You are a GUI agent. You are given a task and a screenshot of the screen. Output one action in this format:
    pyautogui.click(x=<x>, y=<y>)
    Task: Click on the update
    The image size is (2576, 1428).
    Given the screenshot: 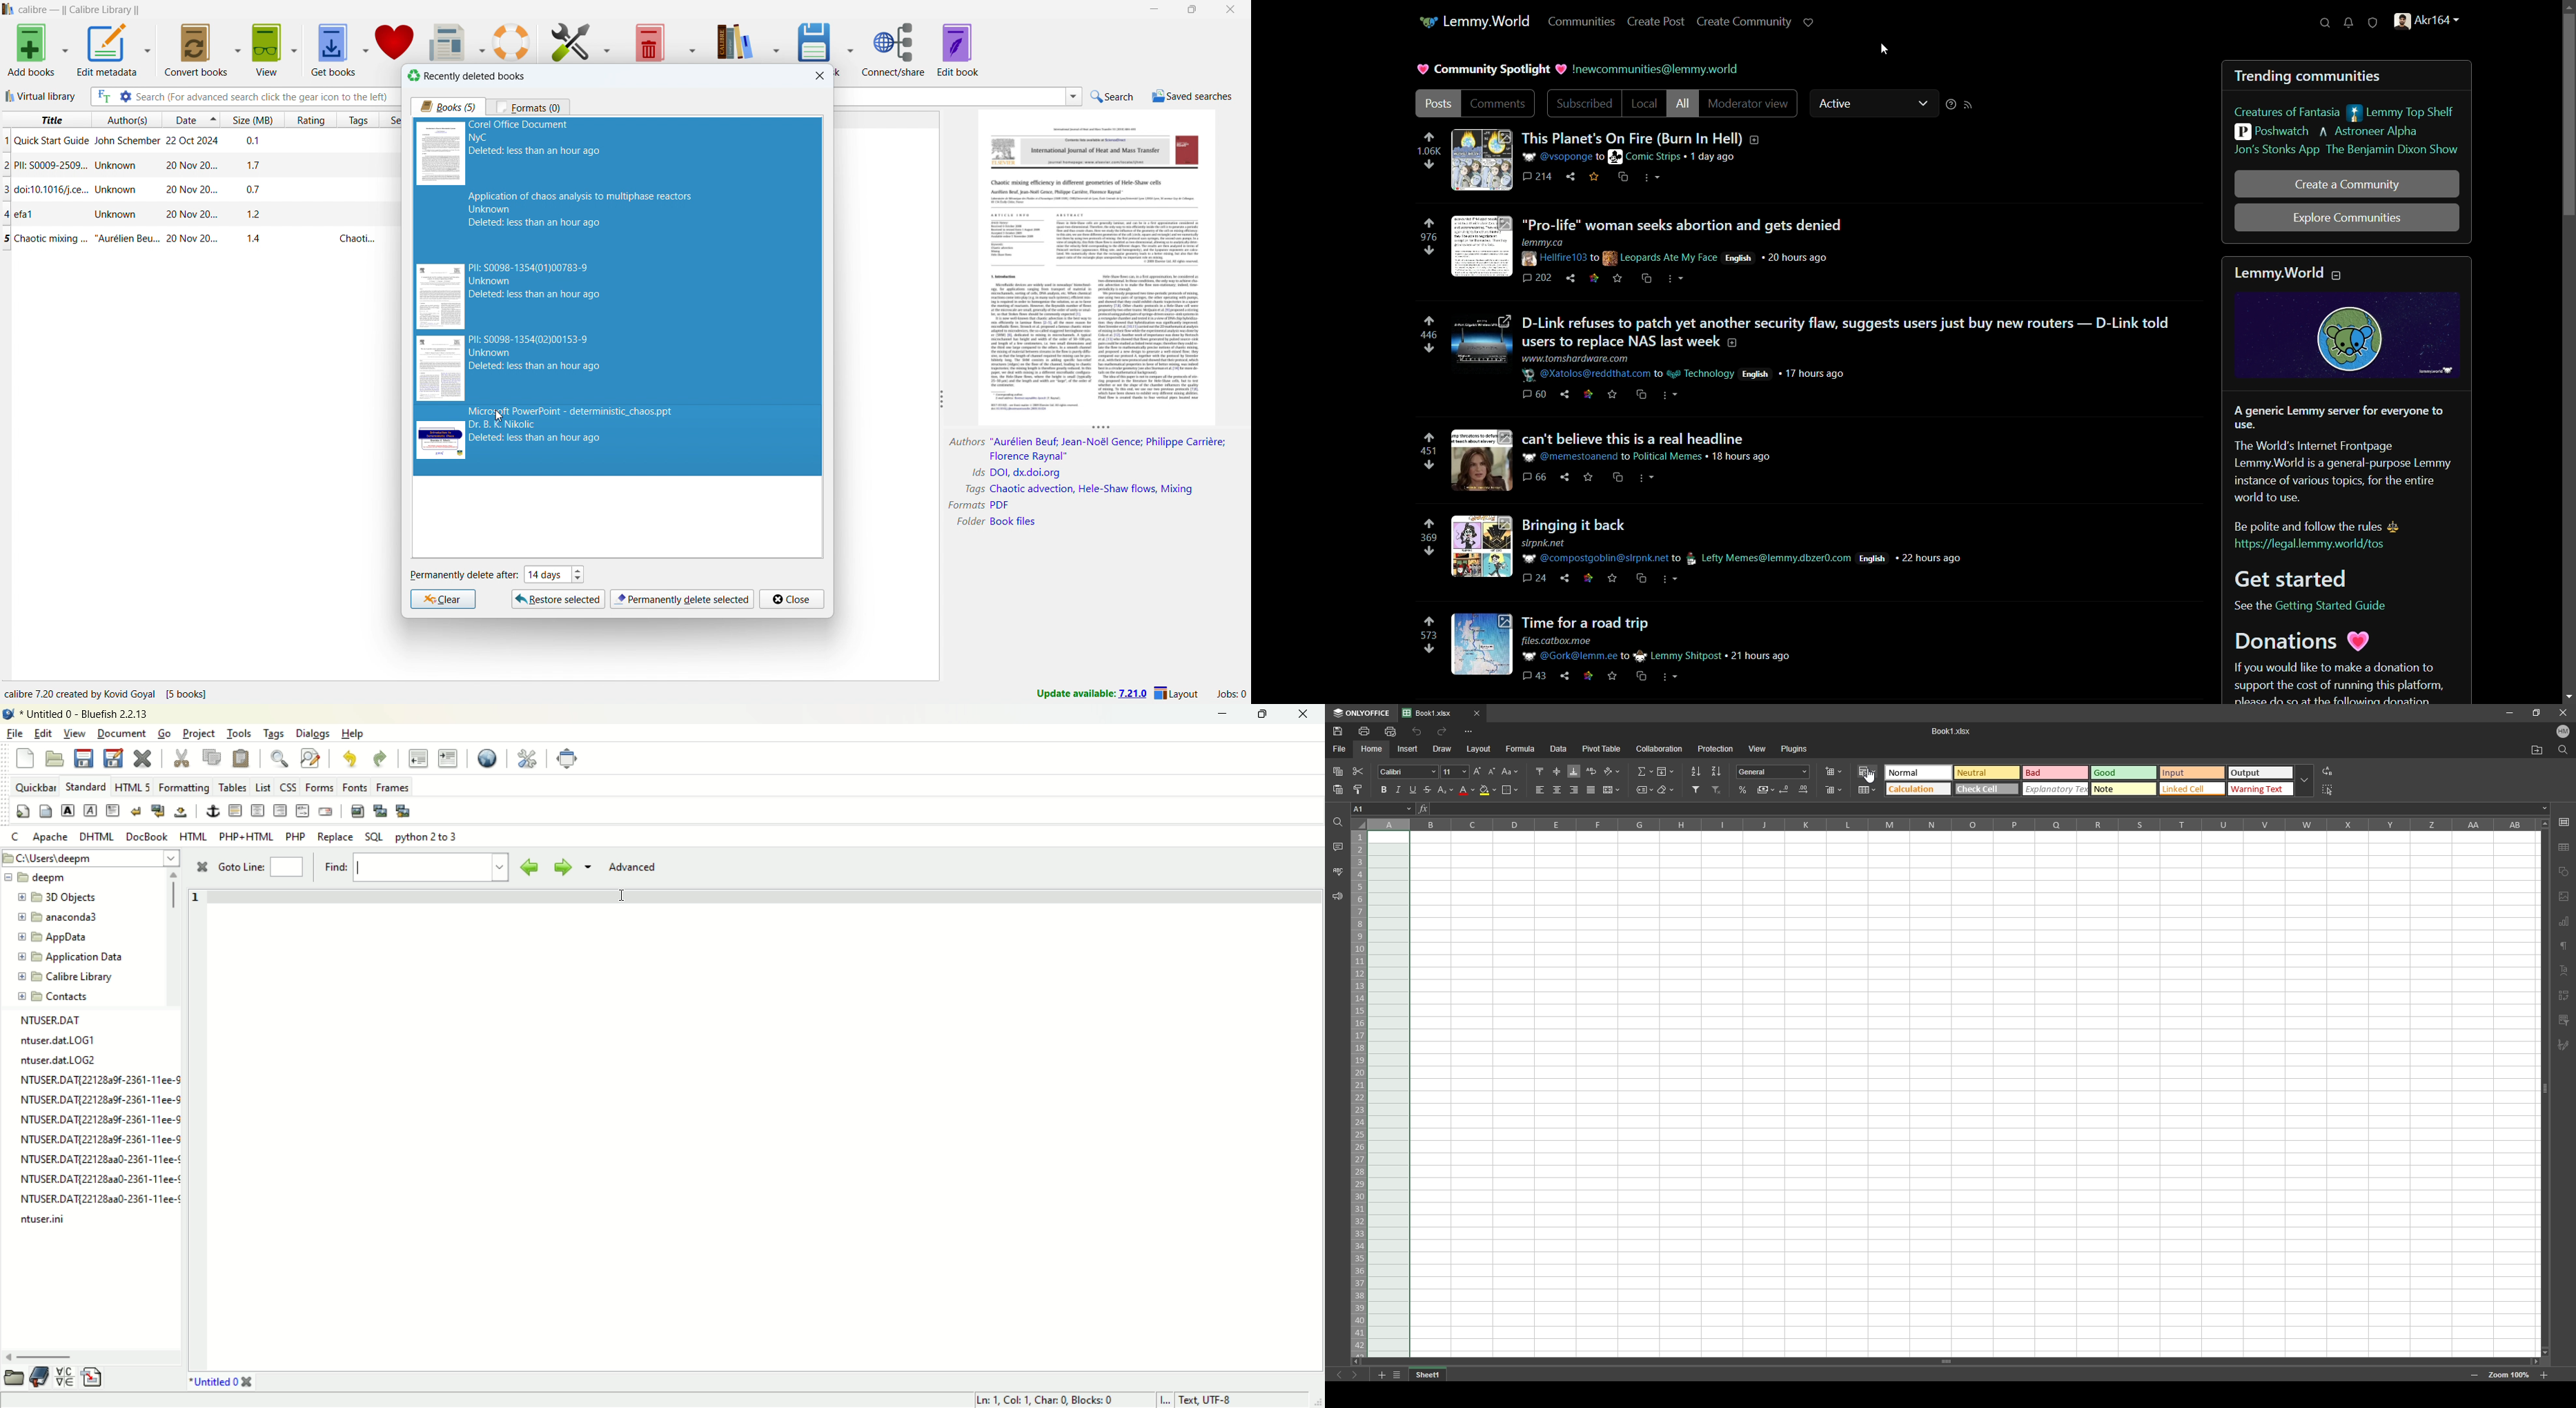 What is the action you would take?
    pyautogui.click(x=1091, y=694)
    